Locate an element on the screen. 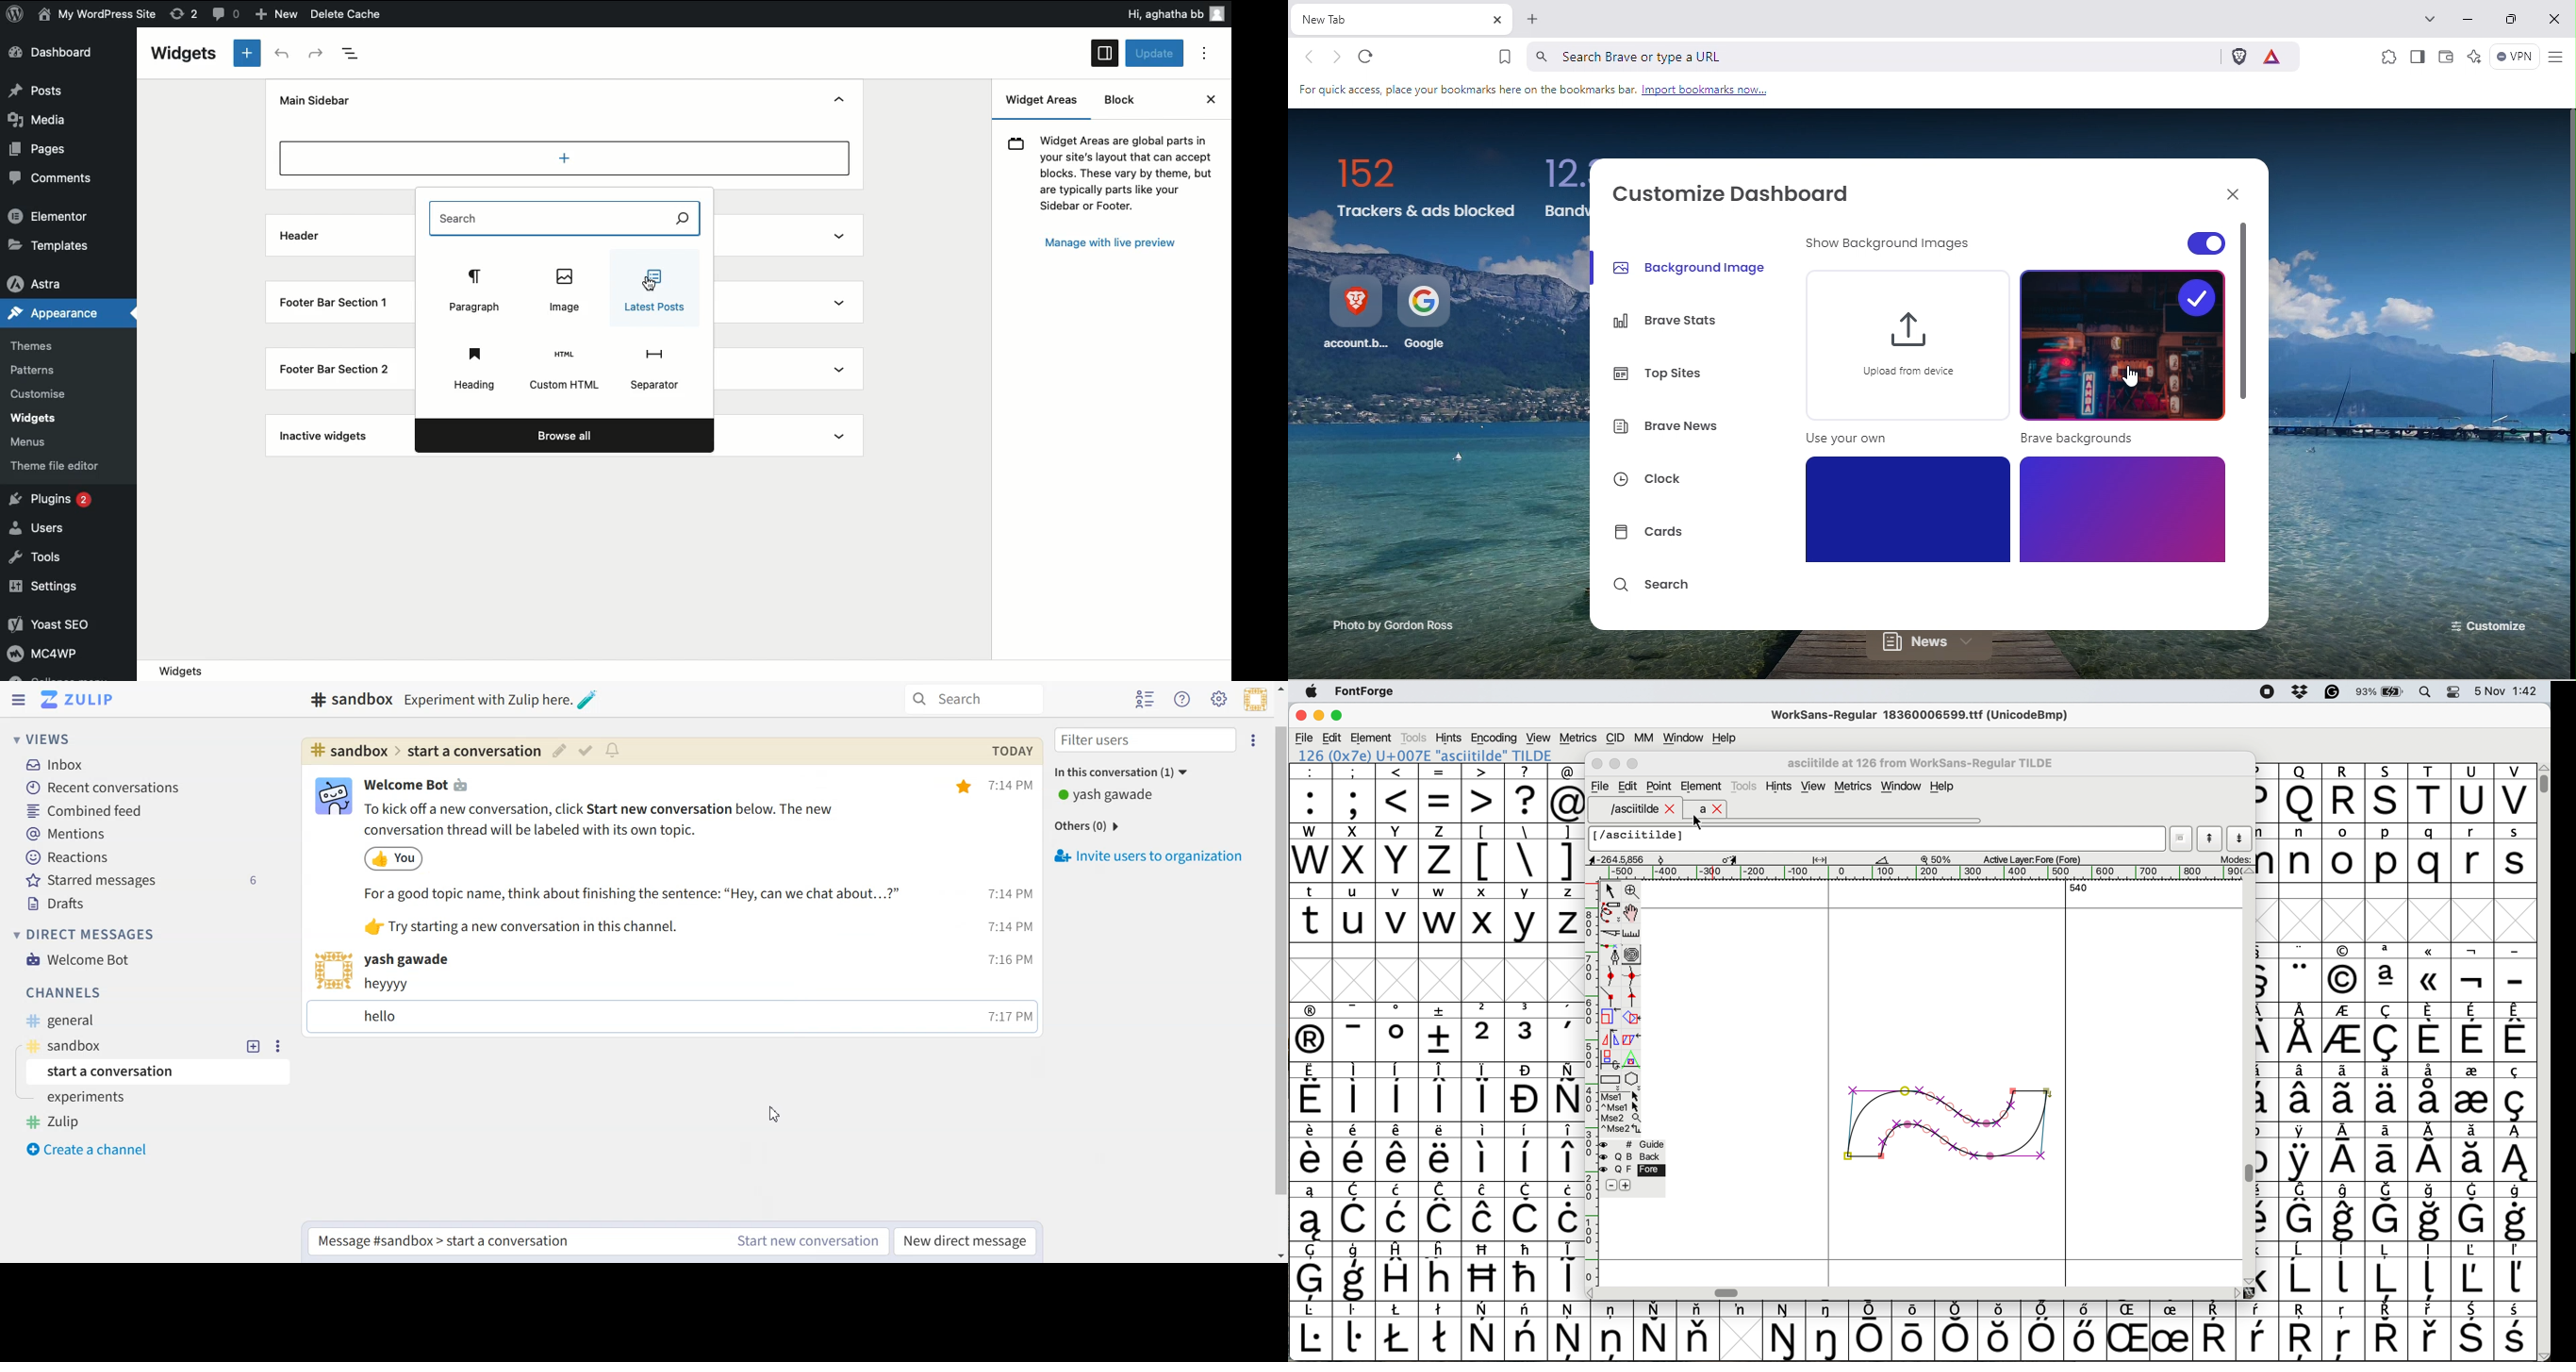 The image size is (2576, 1372). symbol is located at coordinates (2517, 1332).